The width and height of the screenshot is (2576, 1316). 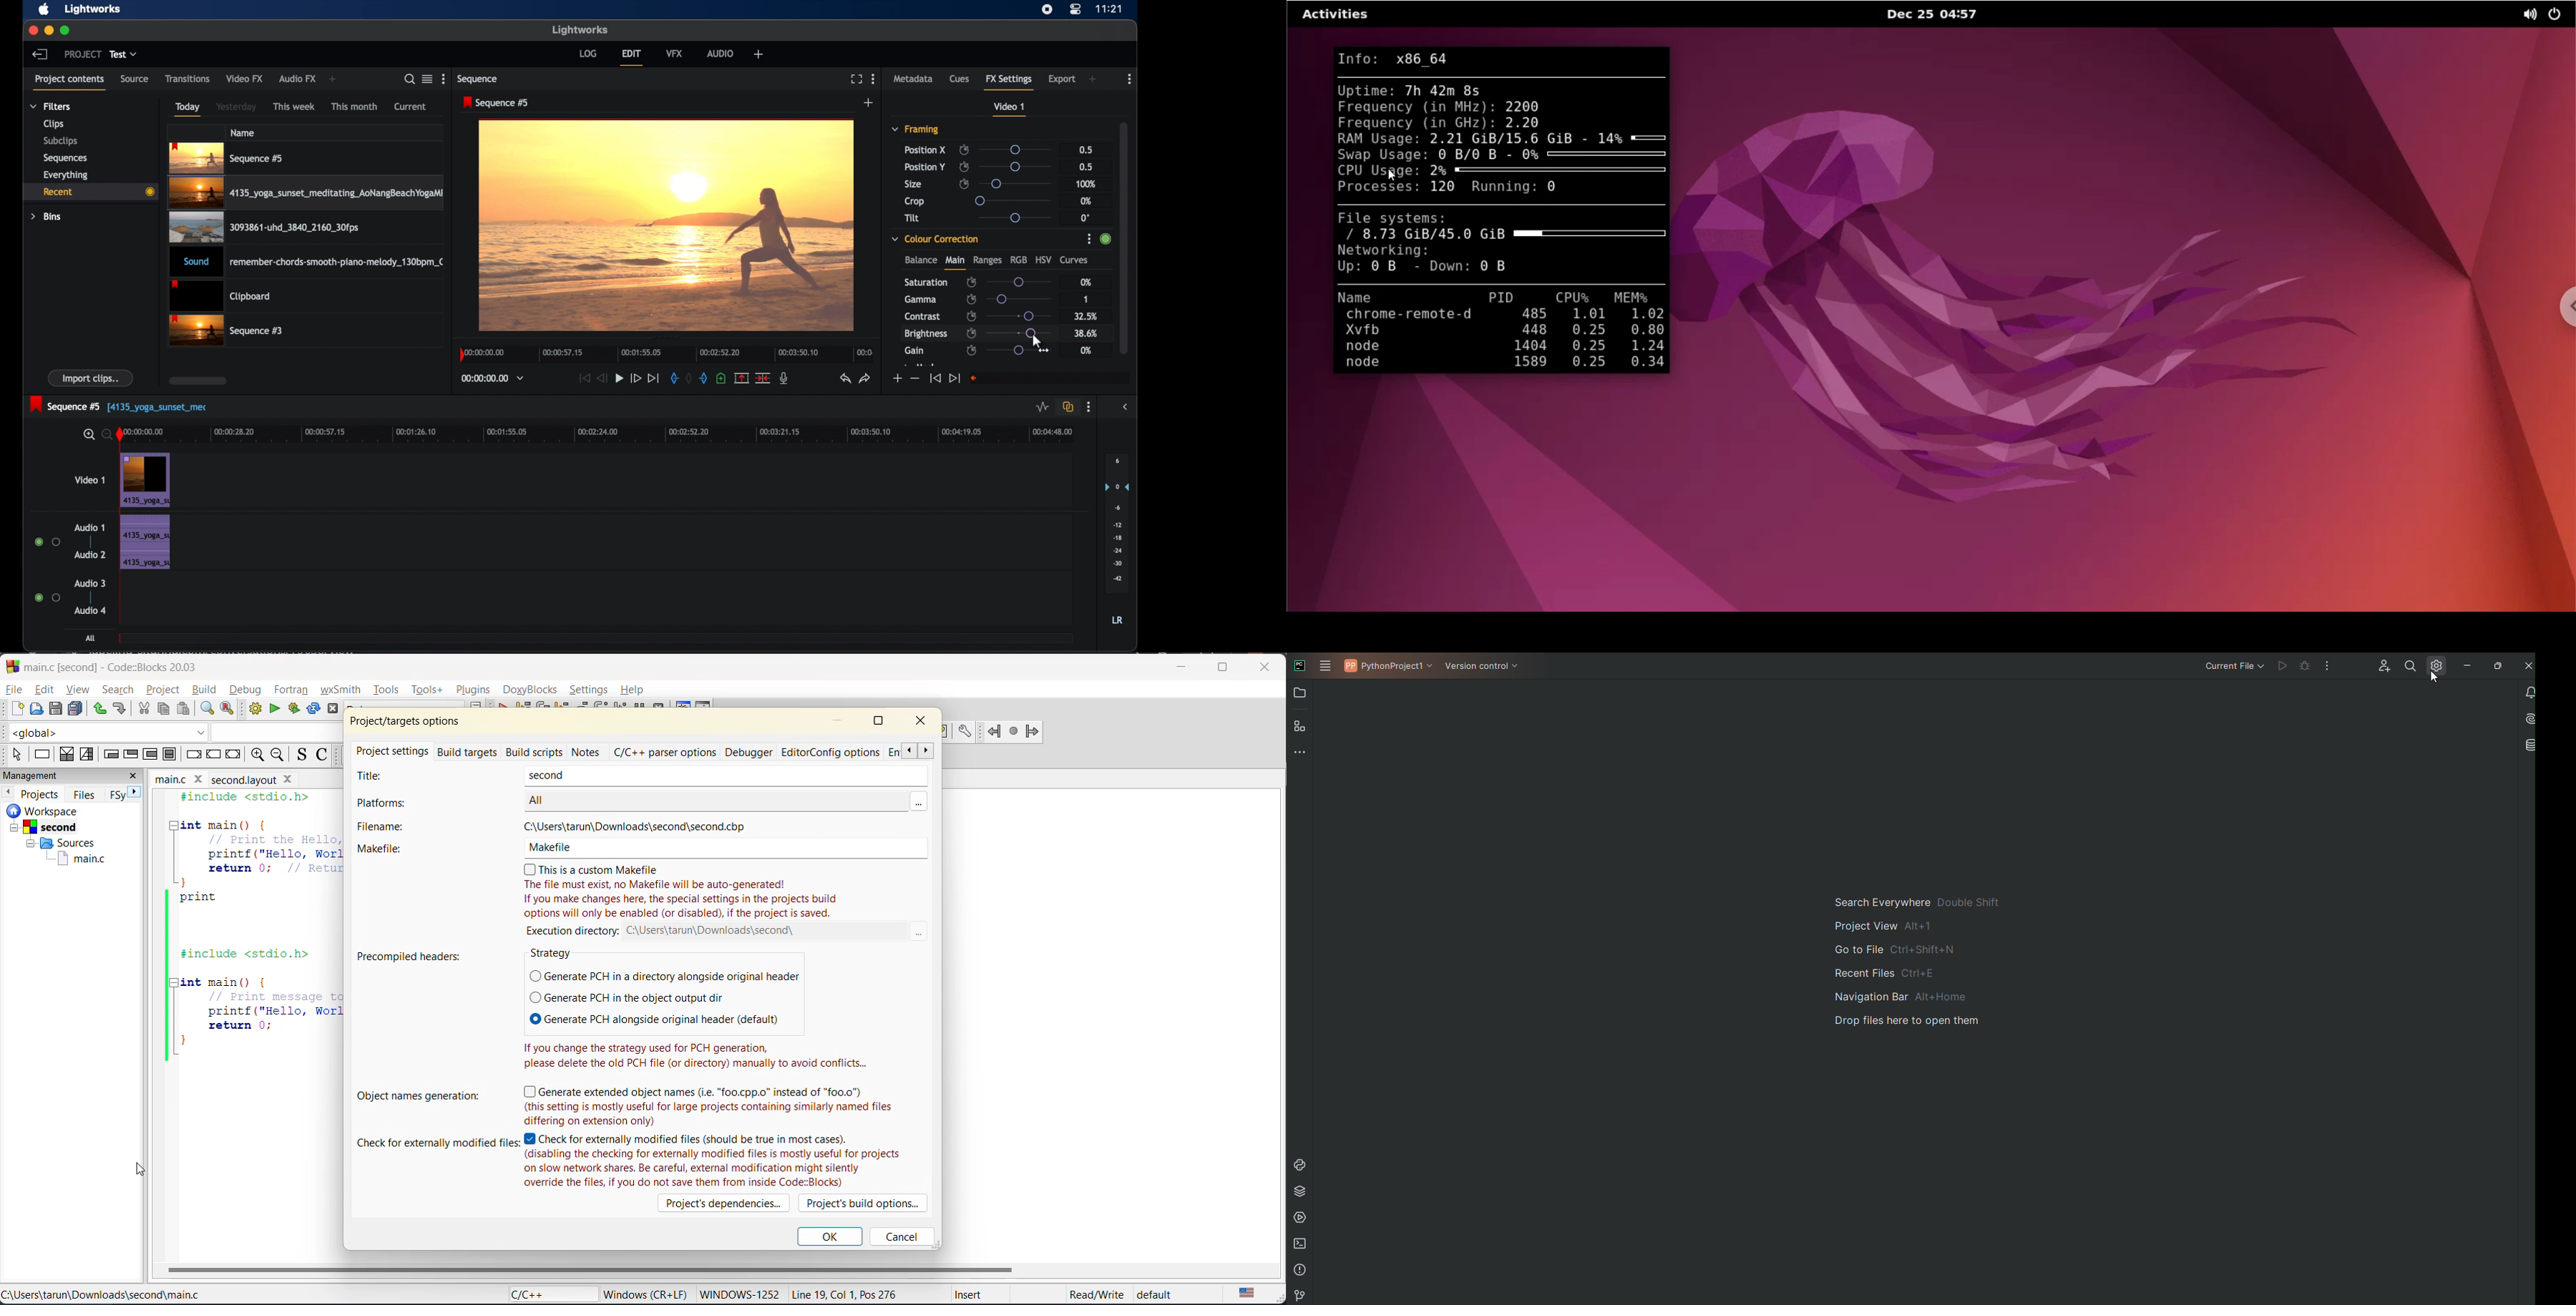 I want to click on more options, so click(x=445, y=79).